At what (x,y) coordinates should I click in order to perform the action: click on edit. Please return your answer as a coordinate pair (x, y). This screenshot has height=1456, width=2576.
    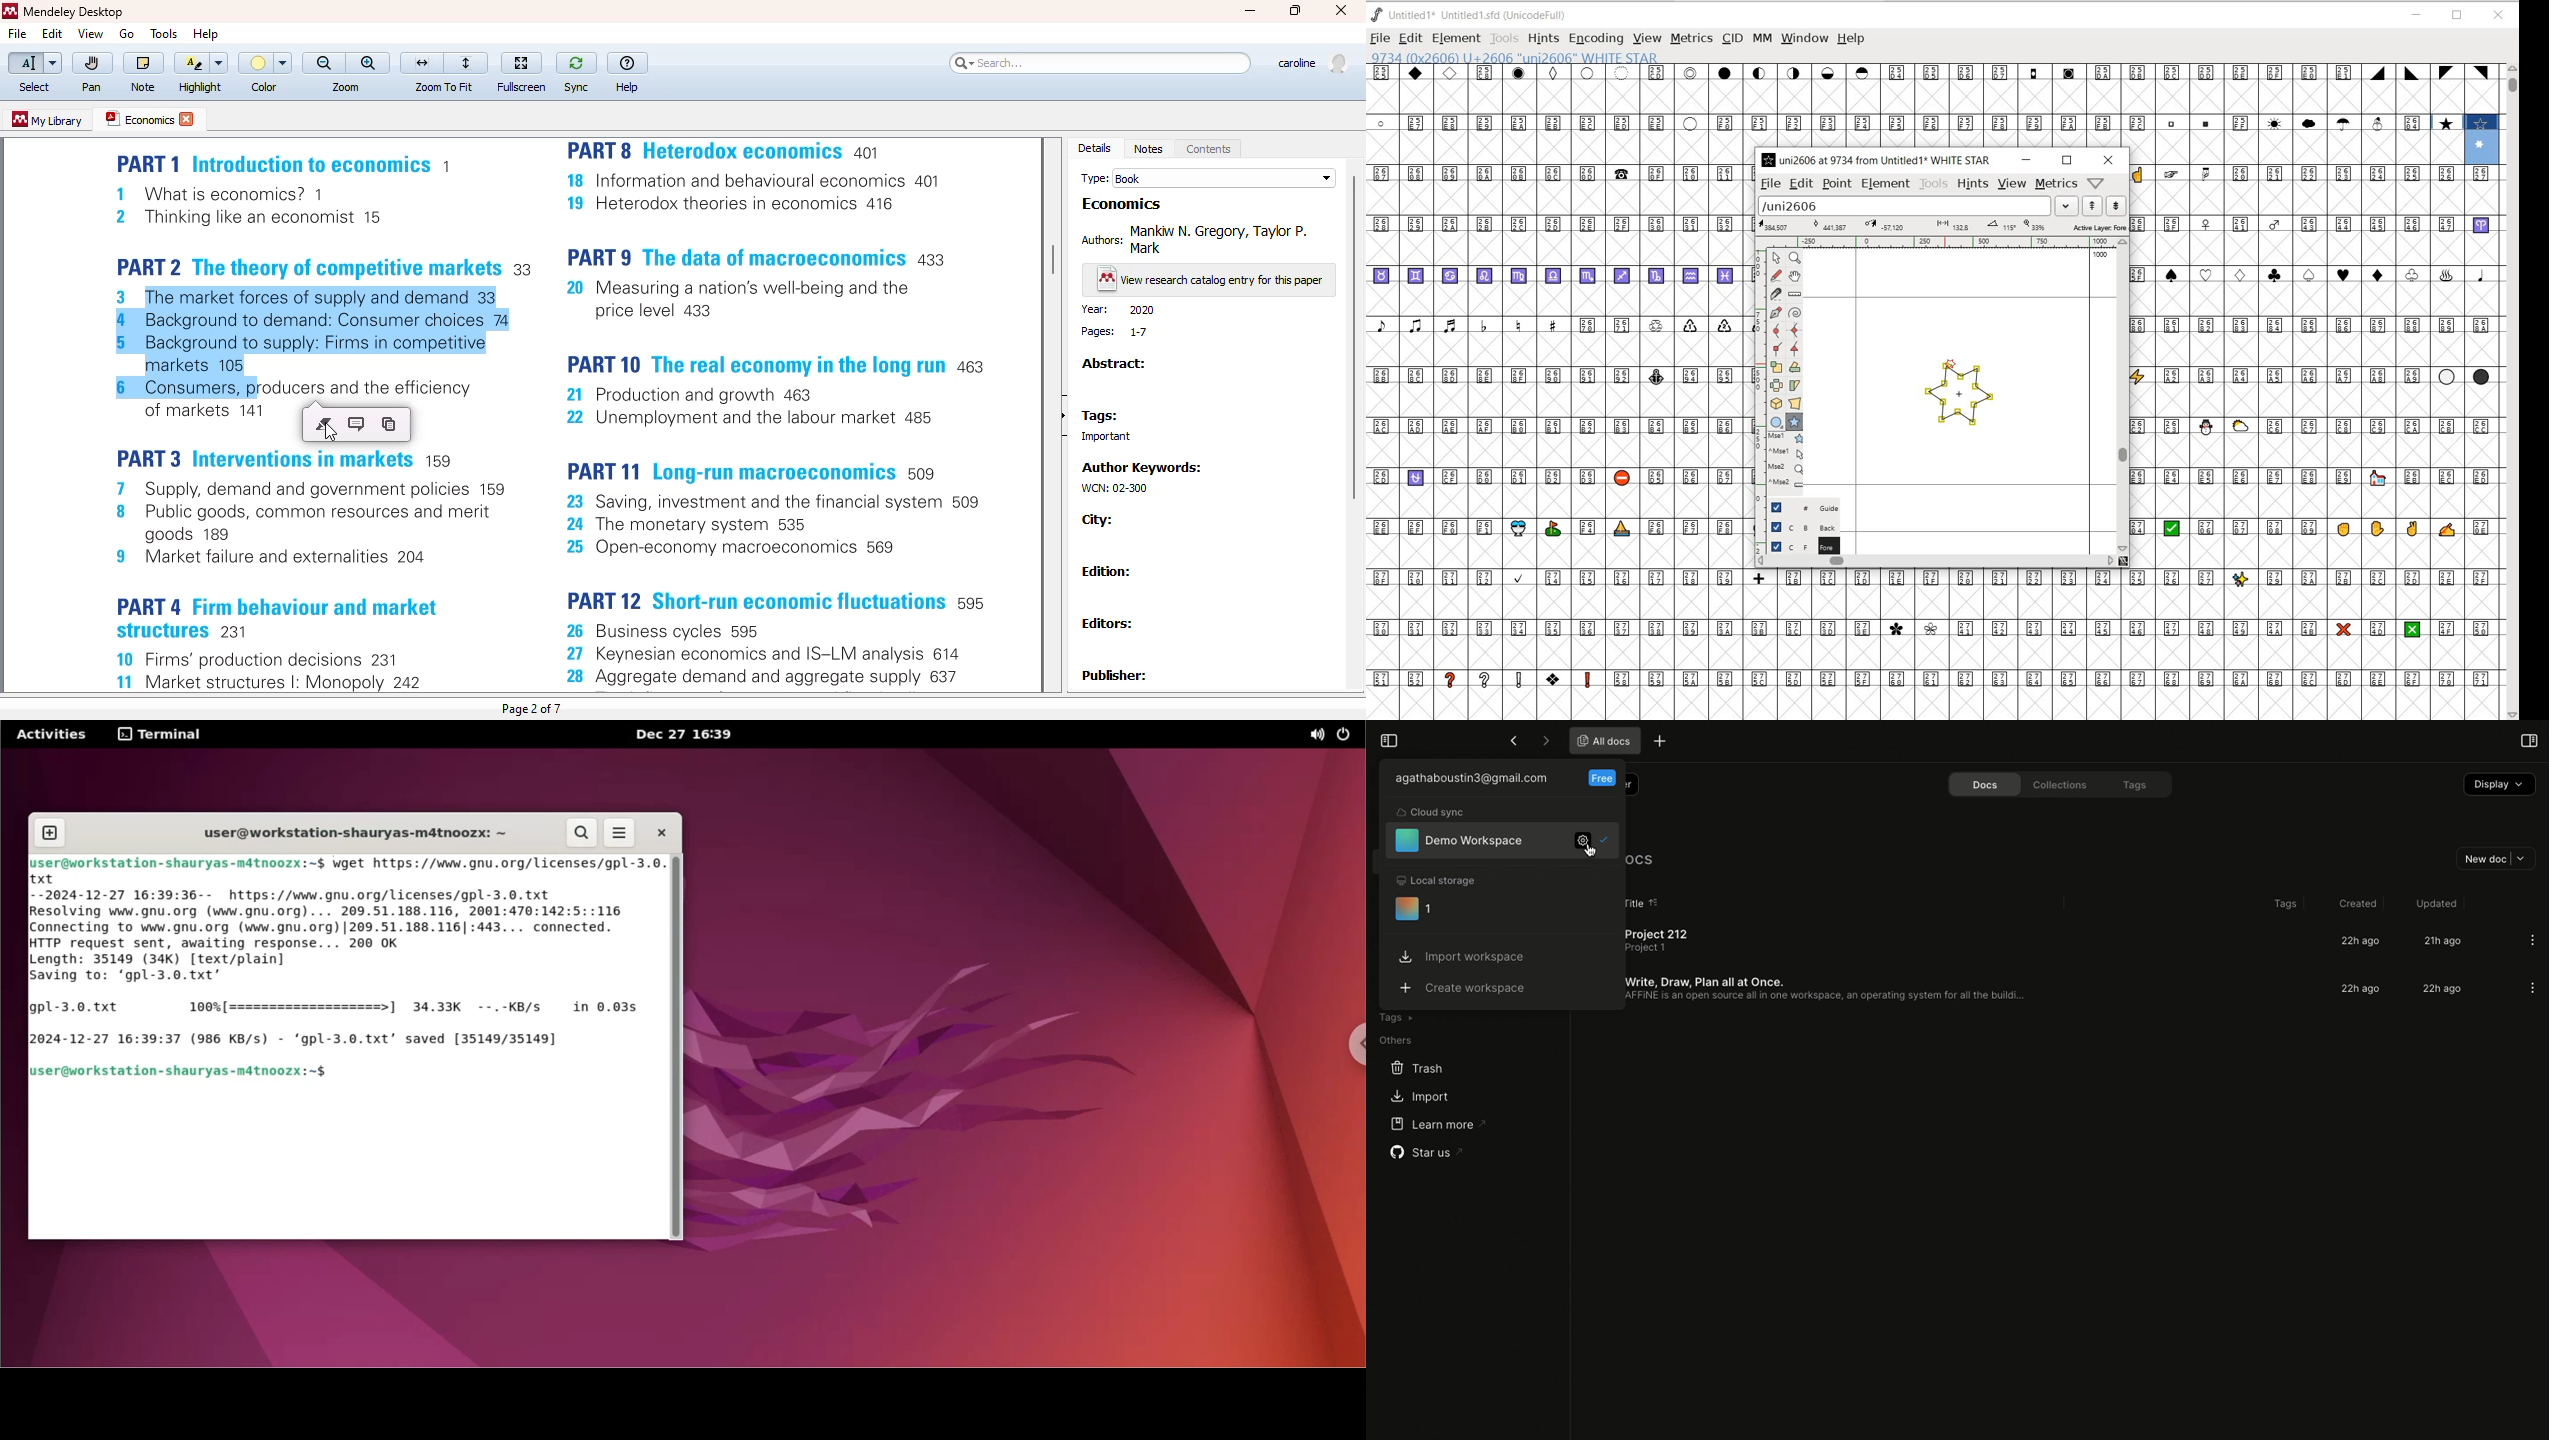
    Looking at the image, I should click on (53, 34).